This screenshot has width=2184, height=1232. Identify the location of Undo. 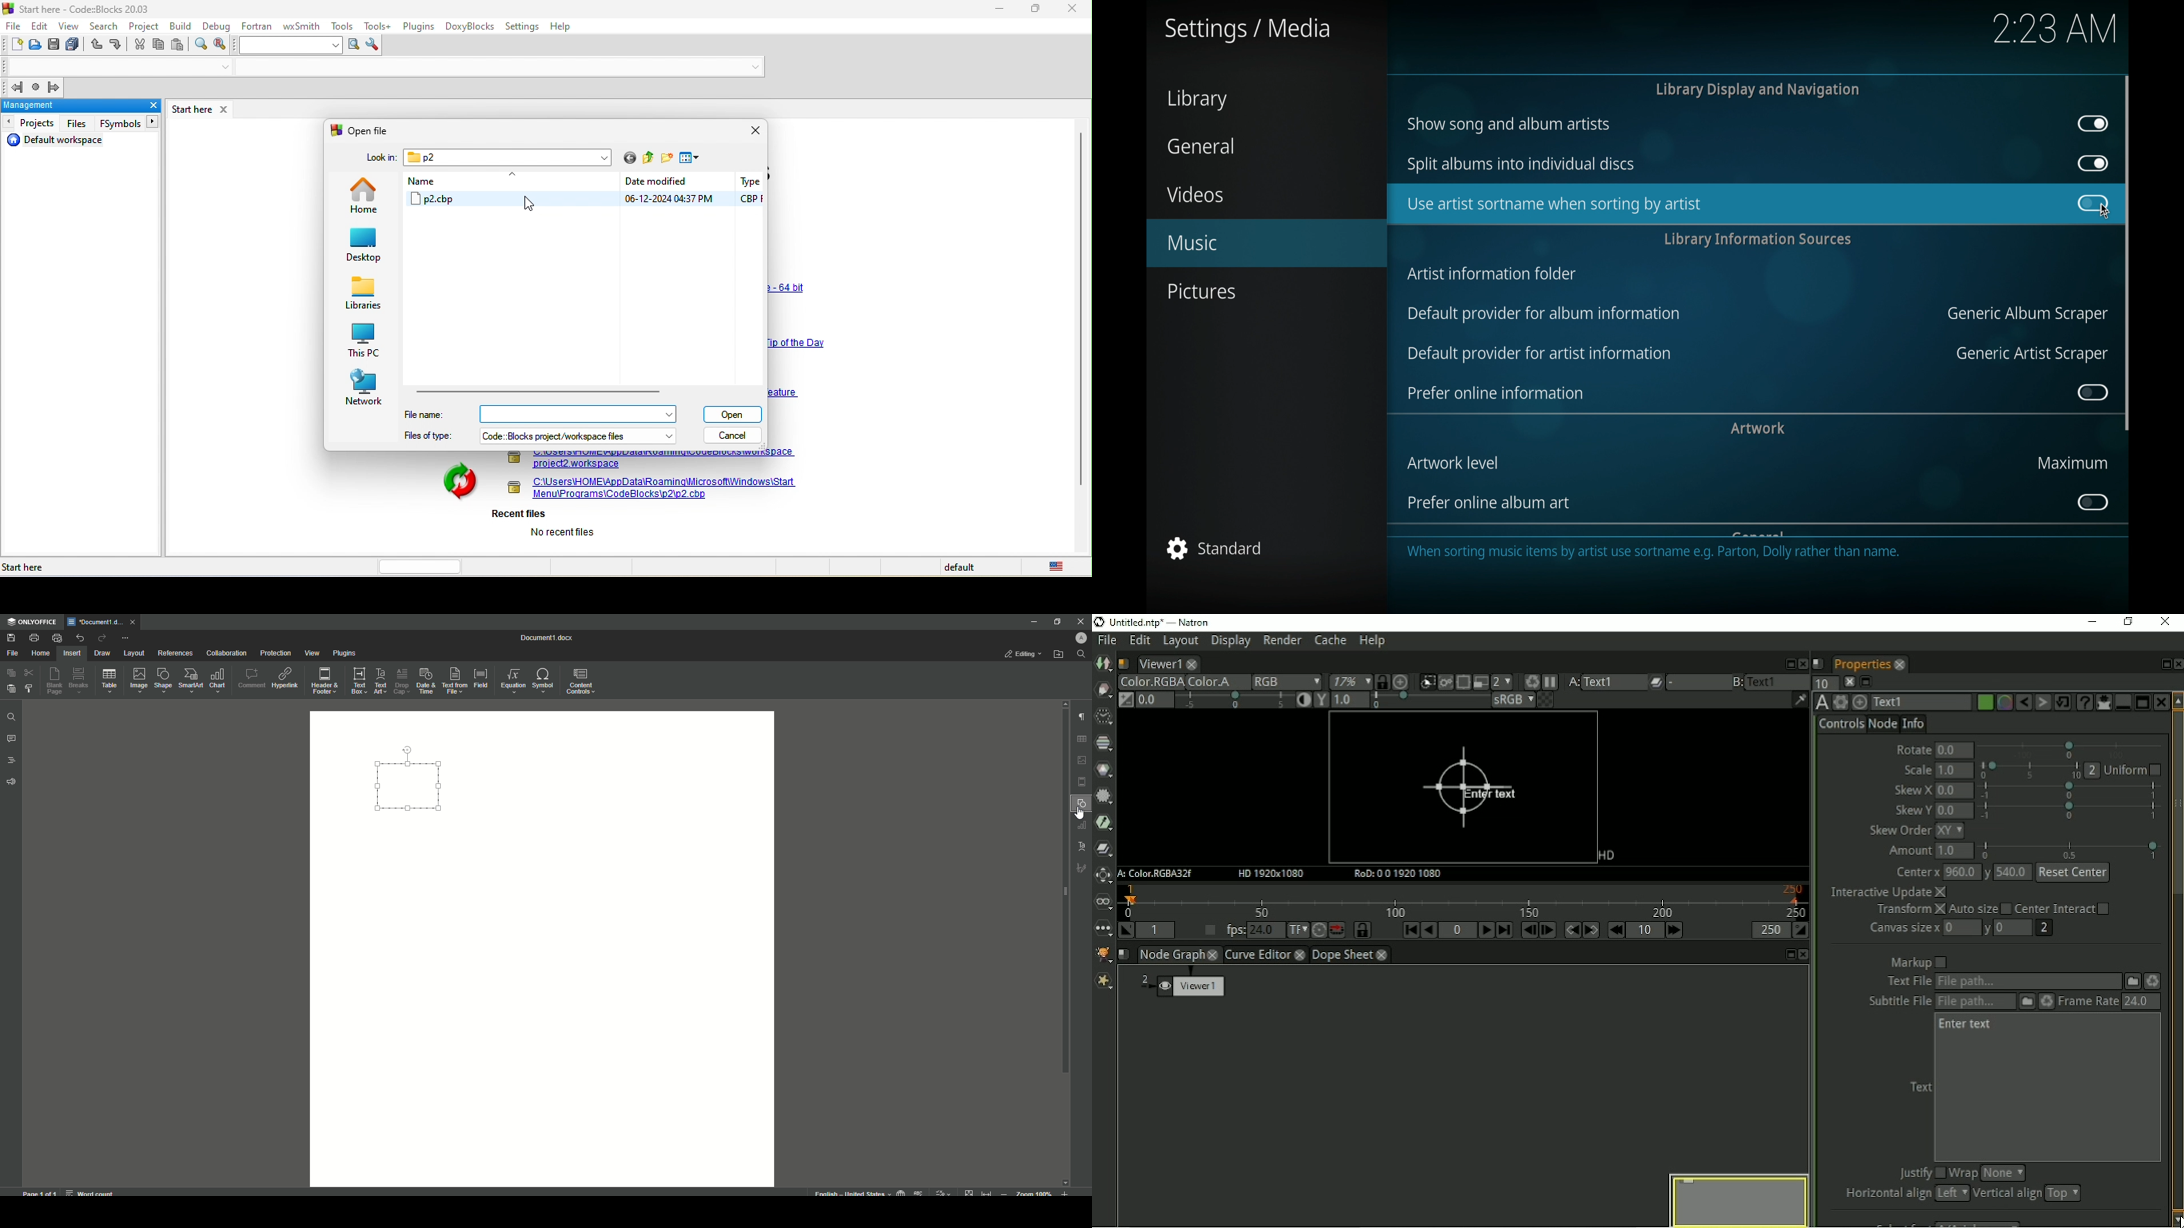
(79, 638).